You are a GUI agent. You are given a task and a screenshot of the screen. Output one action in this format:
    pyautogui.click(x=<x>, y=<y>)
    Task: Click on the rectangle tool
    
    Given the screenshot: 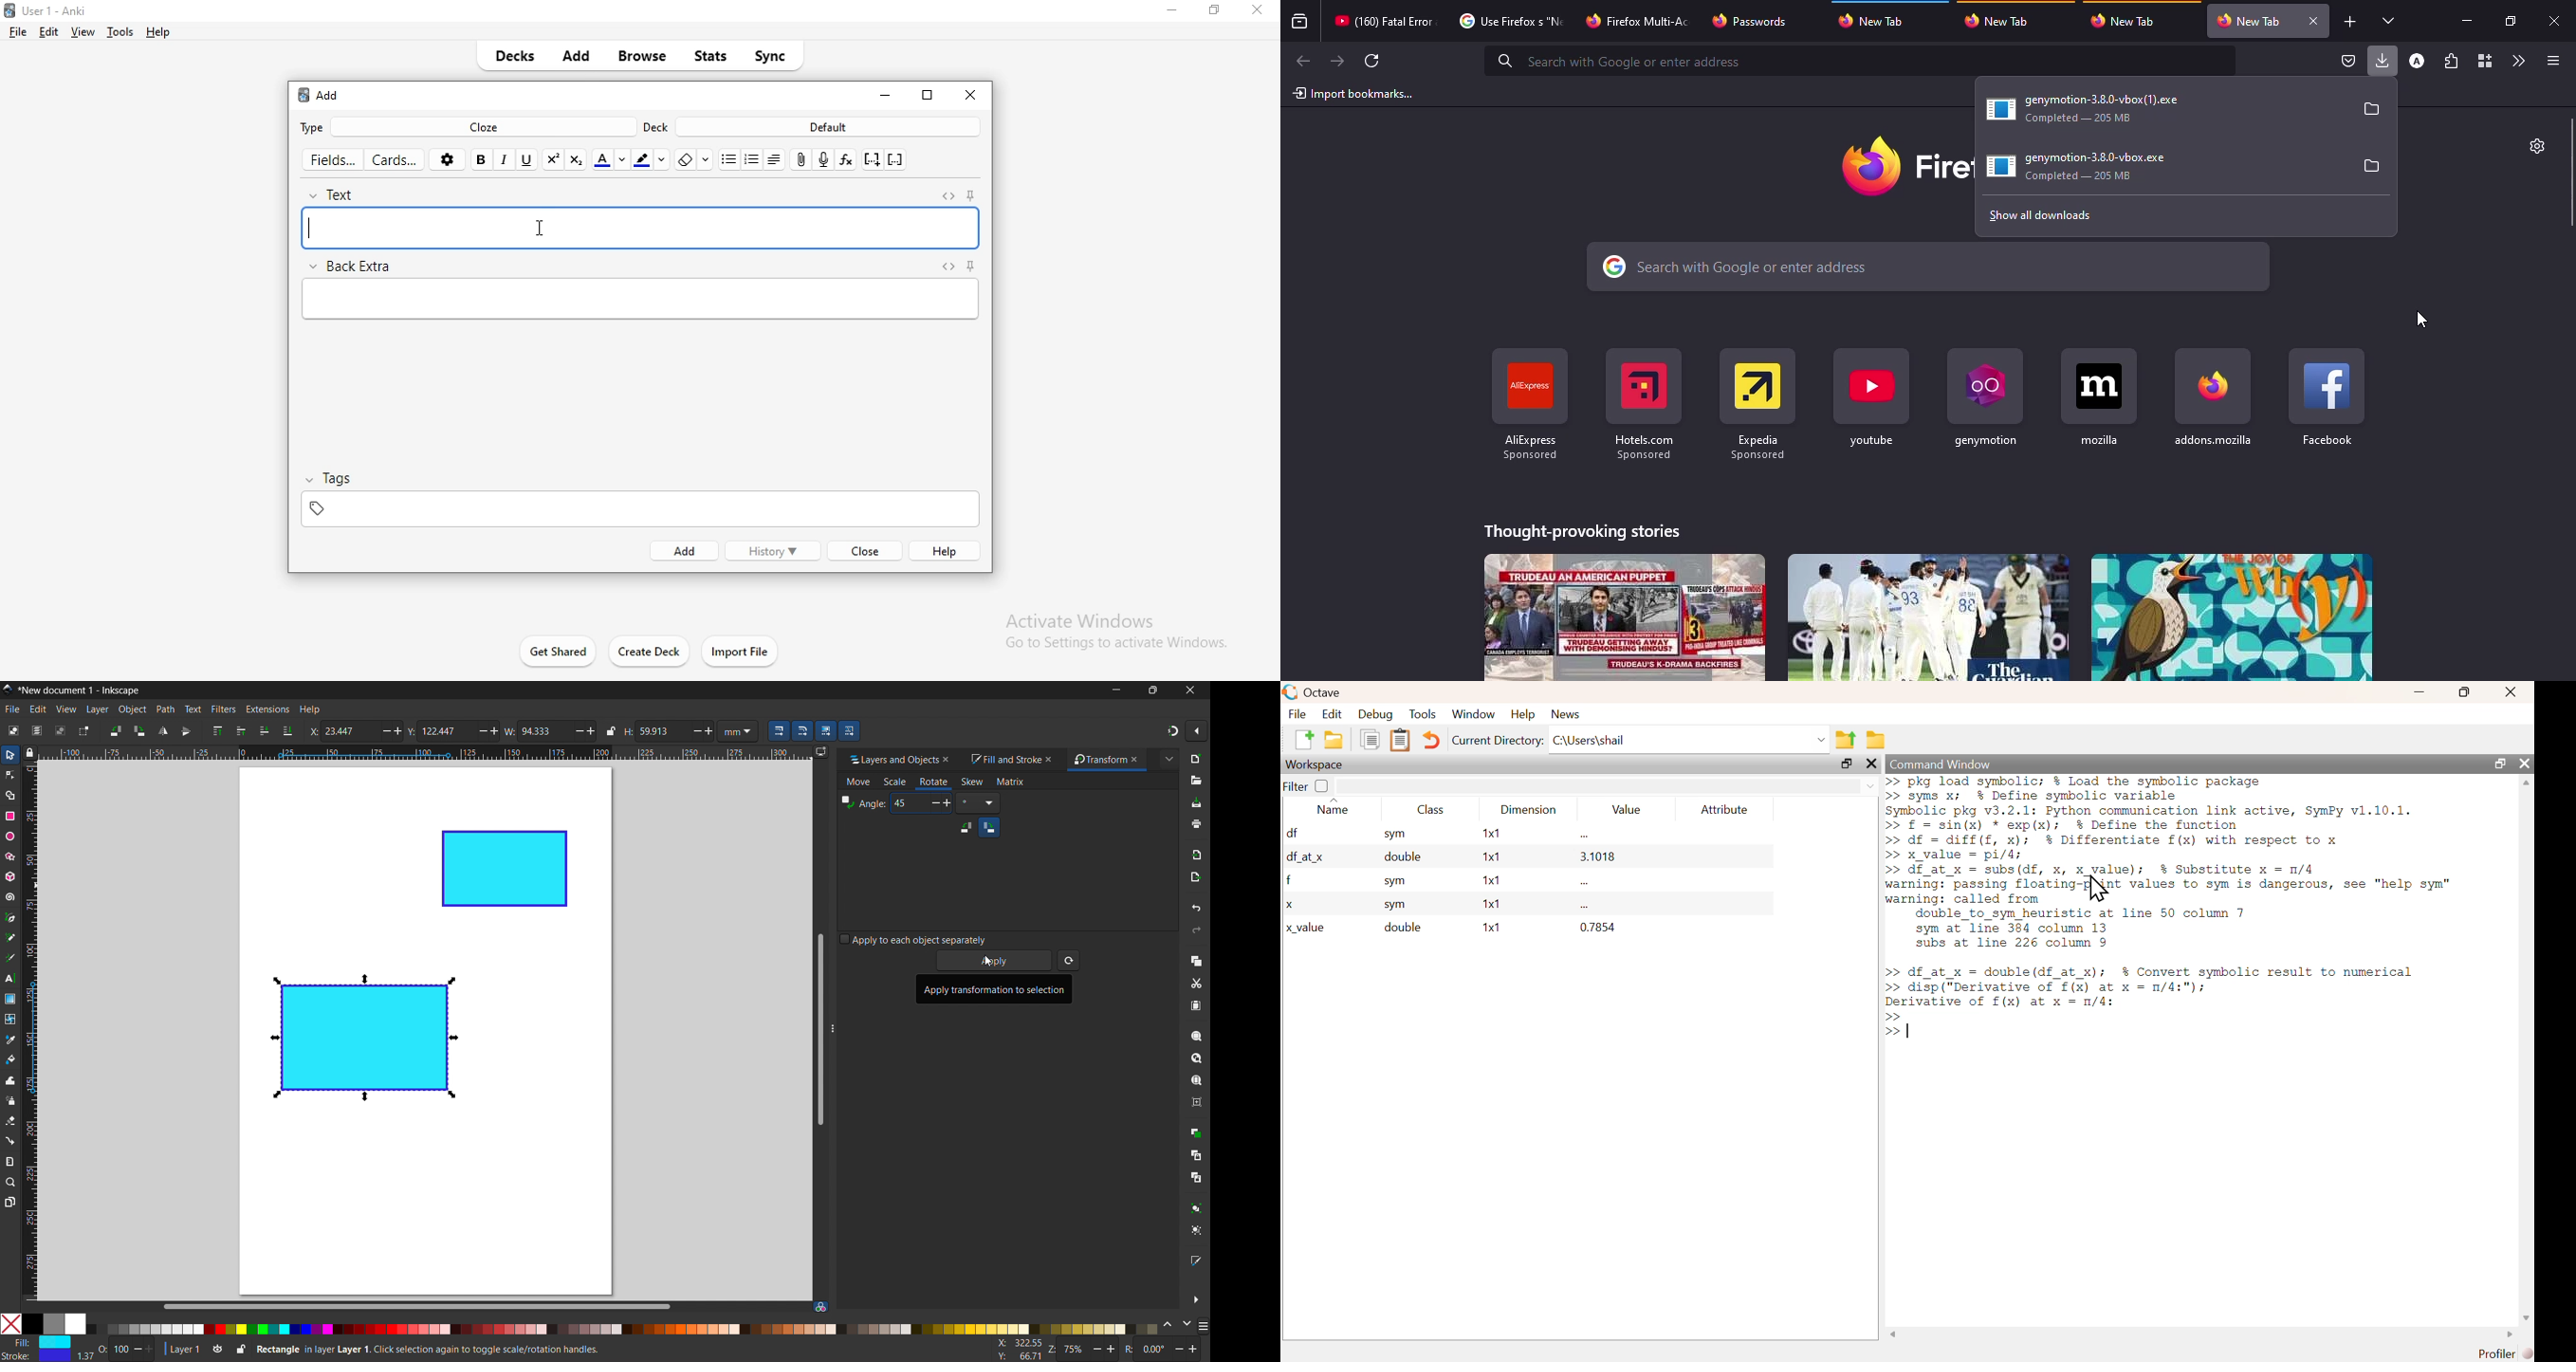 What is the action you would take?
    pyautogui.click(x=10, y=816)
    